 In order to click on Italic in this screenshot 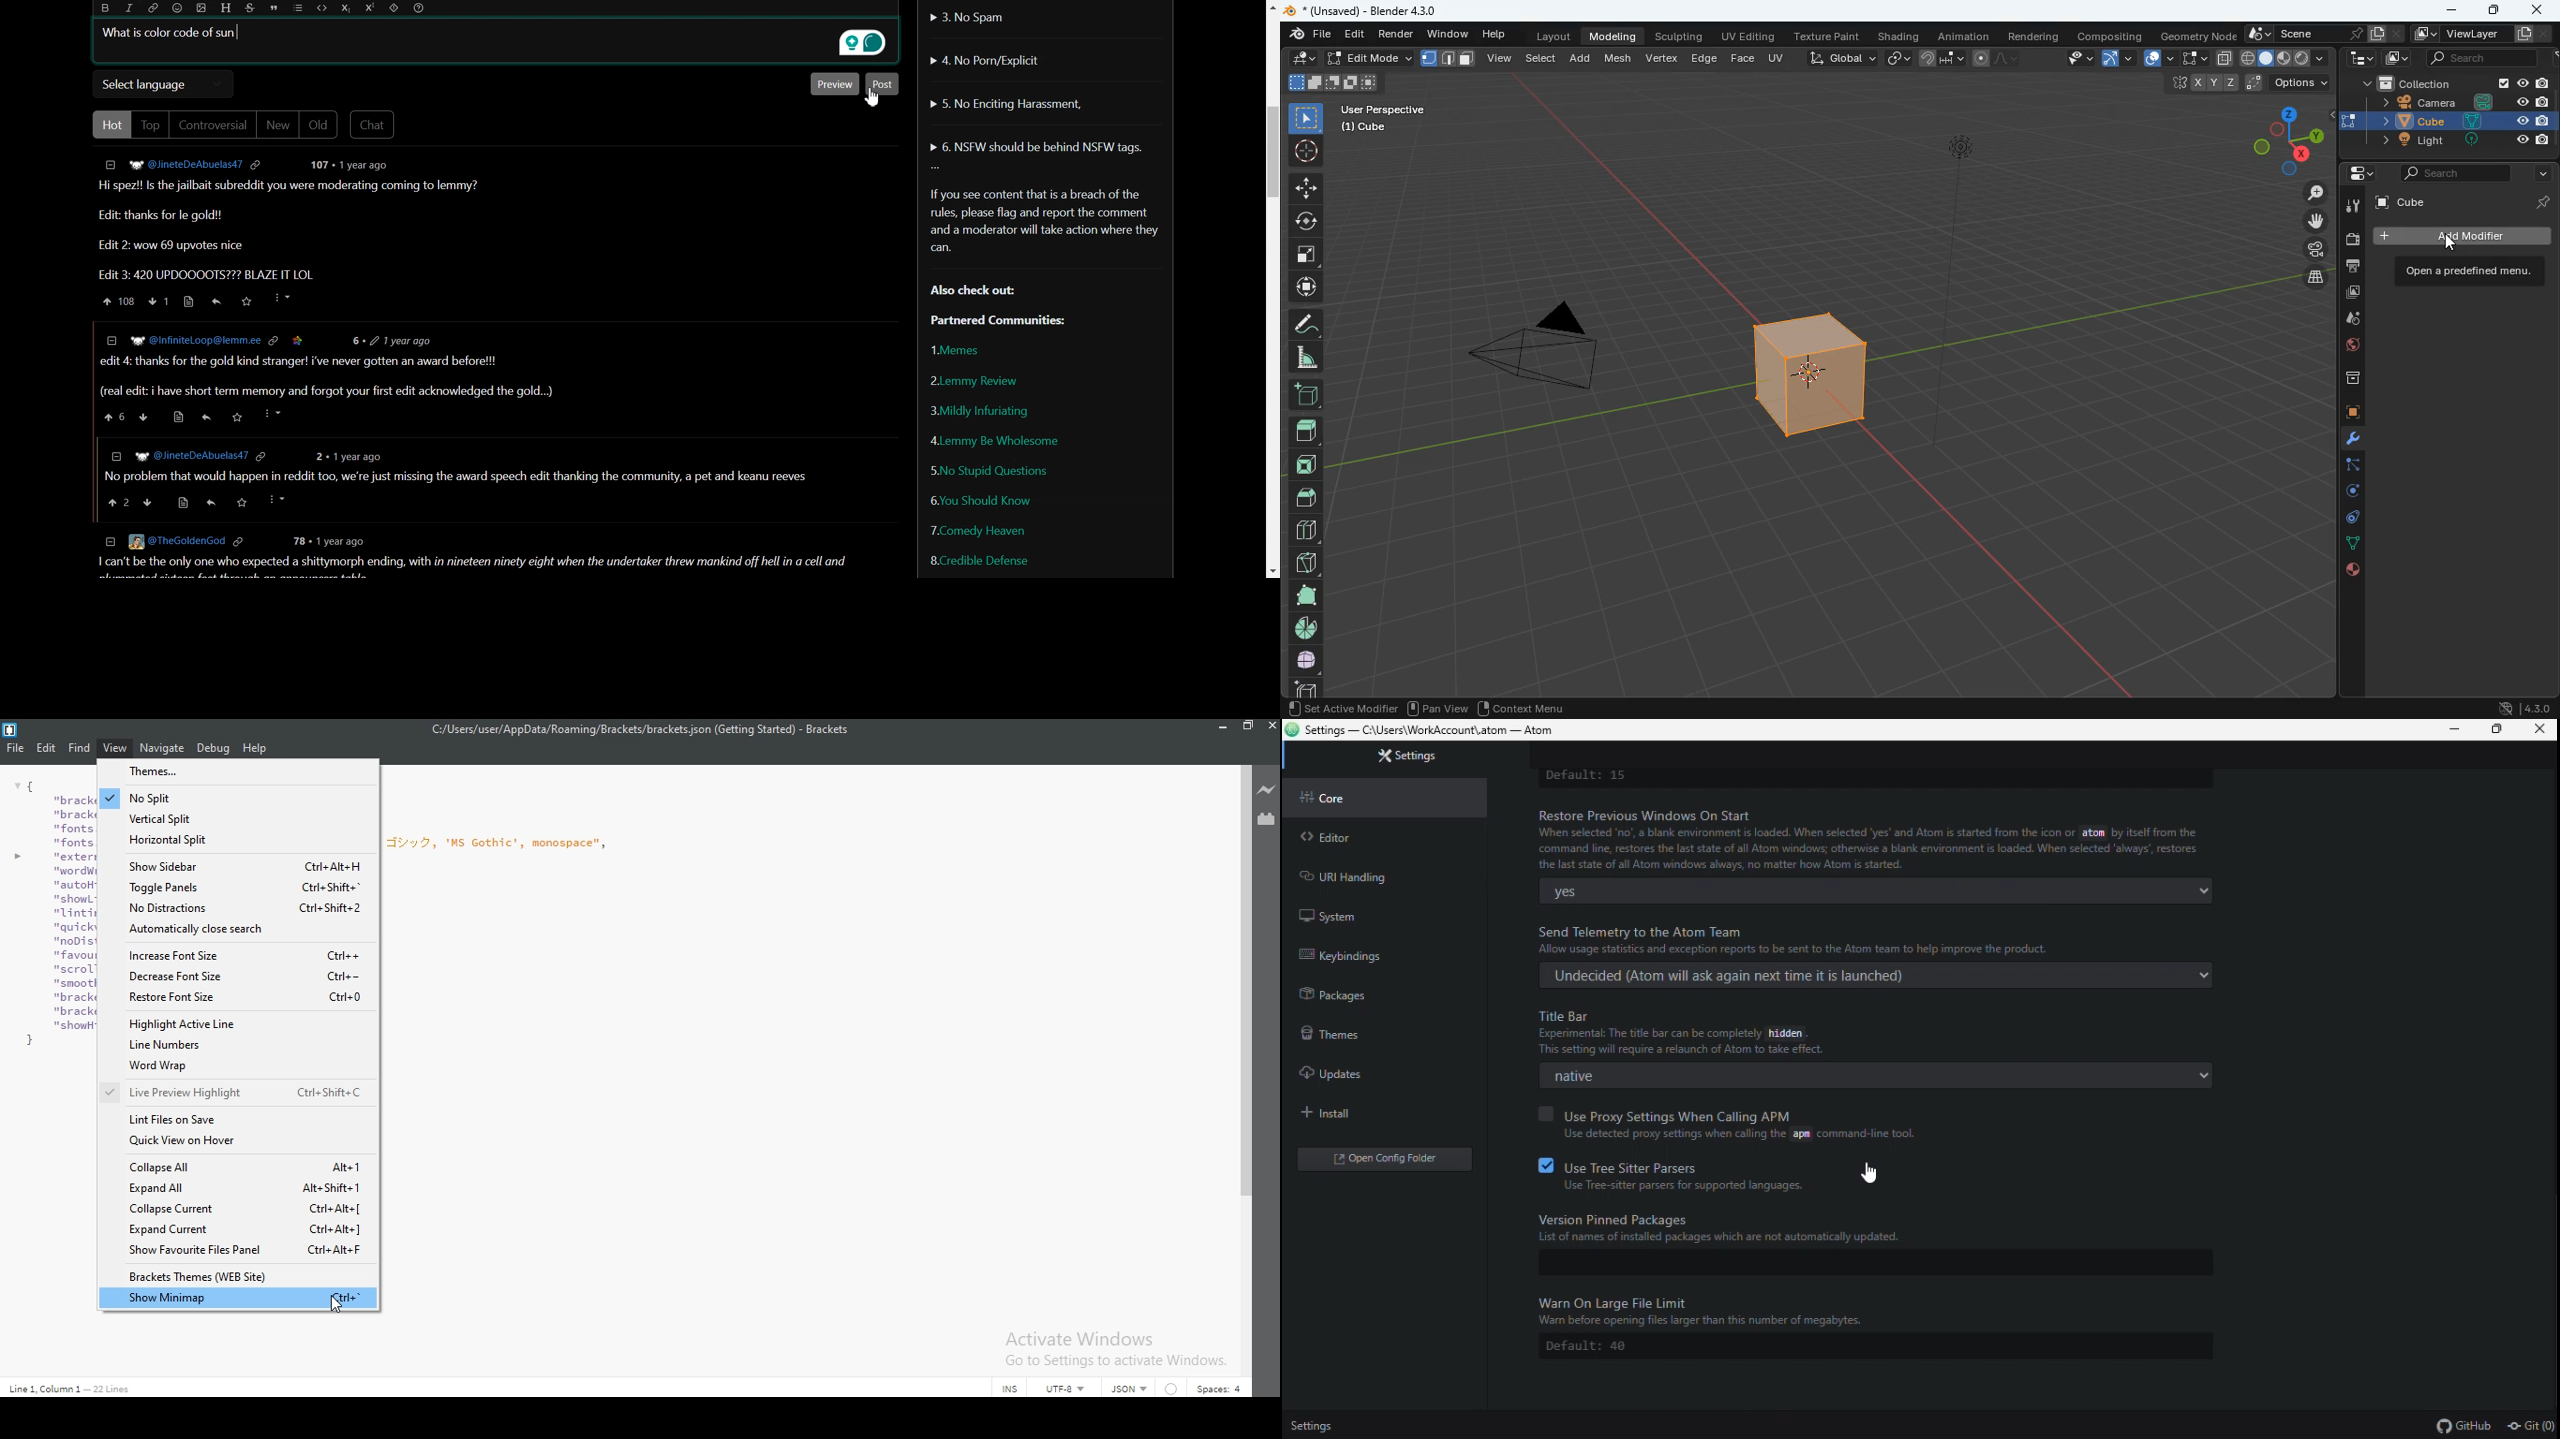, I will do `click(129, 9)`.